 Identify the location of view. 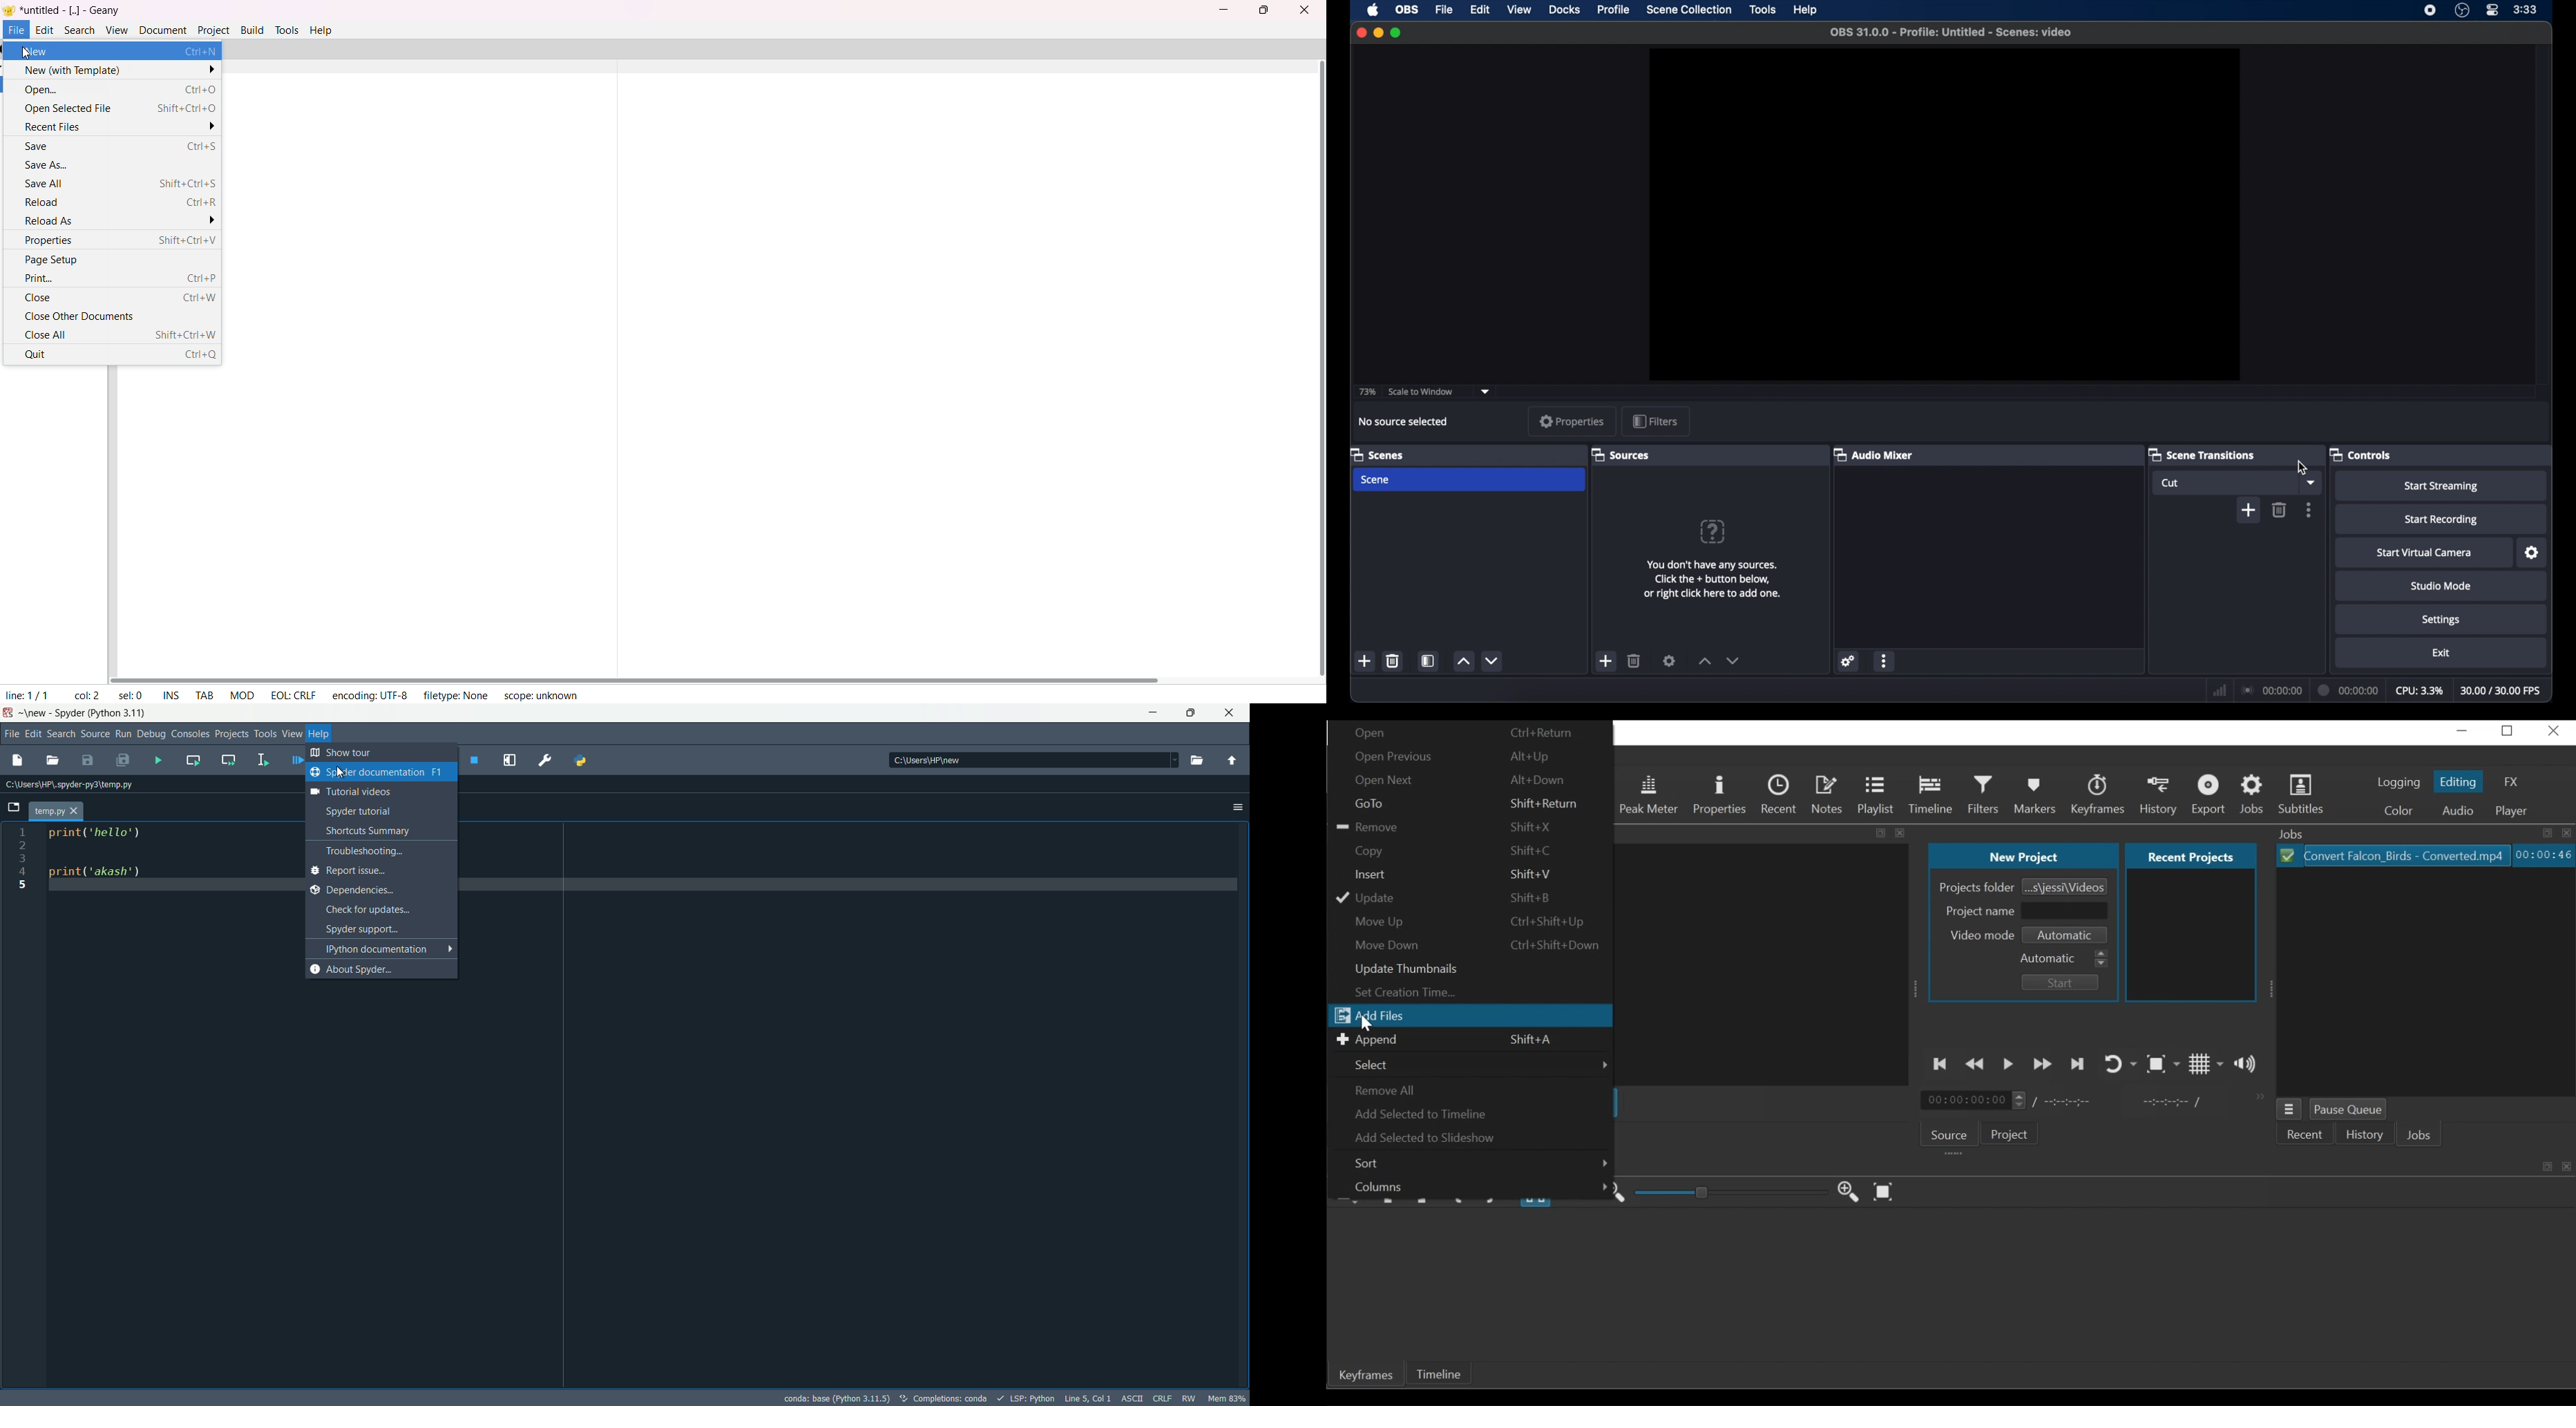
(115, 29).